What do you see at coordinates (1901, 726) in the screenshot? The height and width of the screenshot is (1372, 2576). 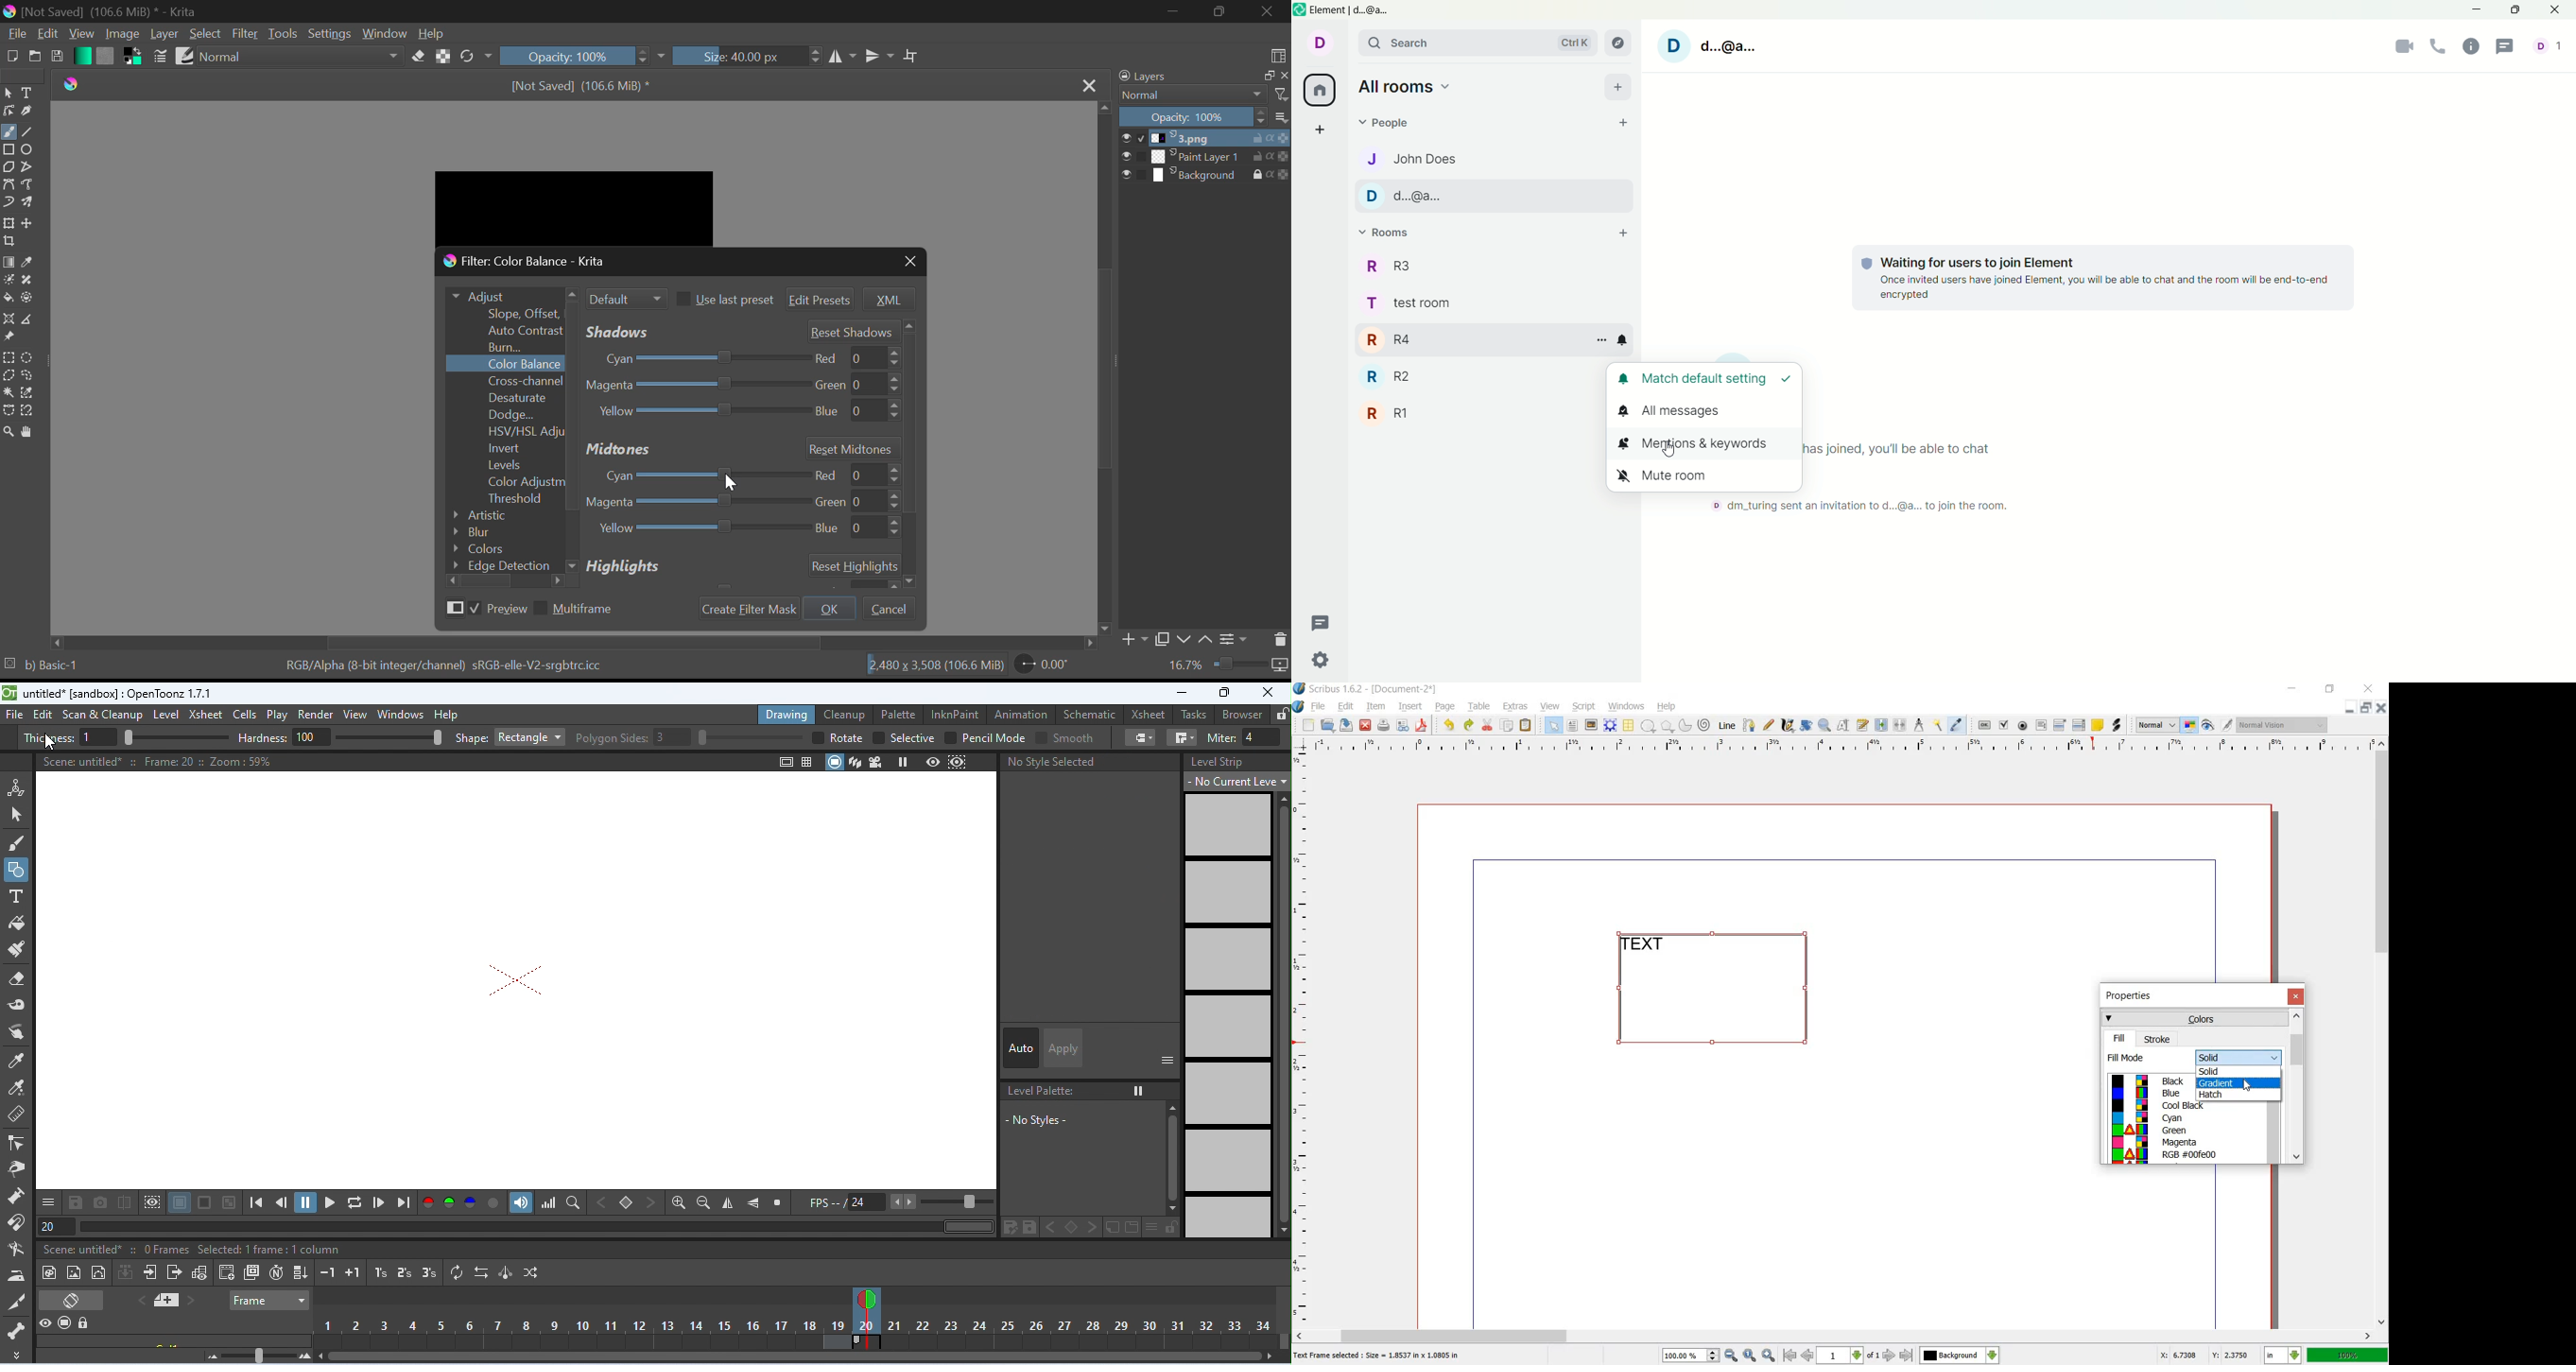 I see `unlink text frame` at bounding box center [1901, 726].